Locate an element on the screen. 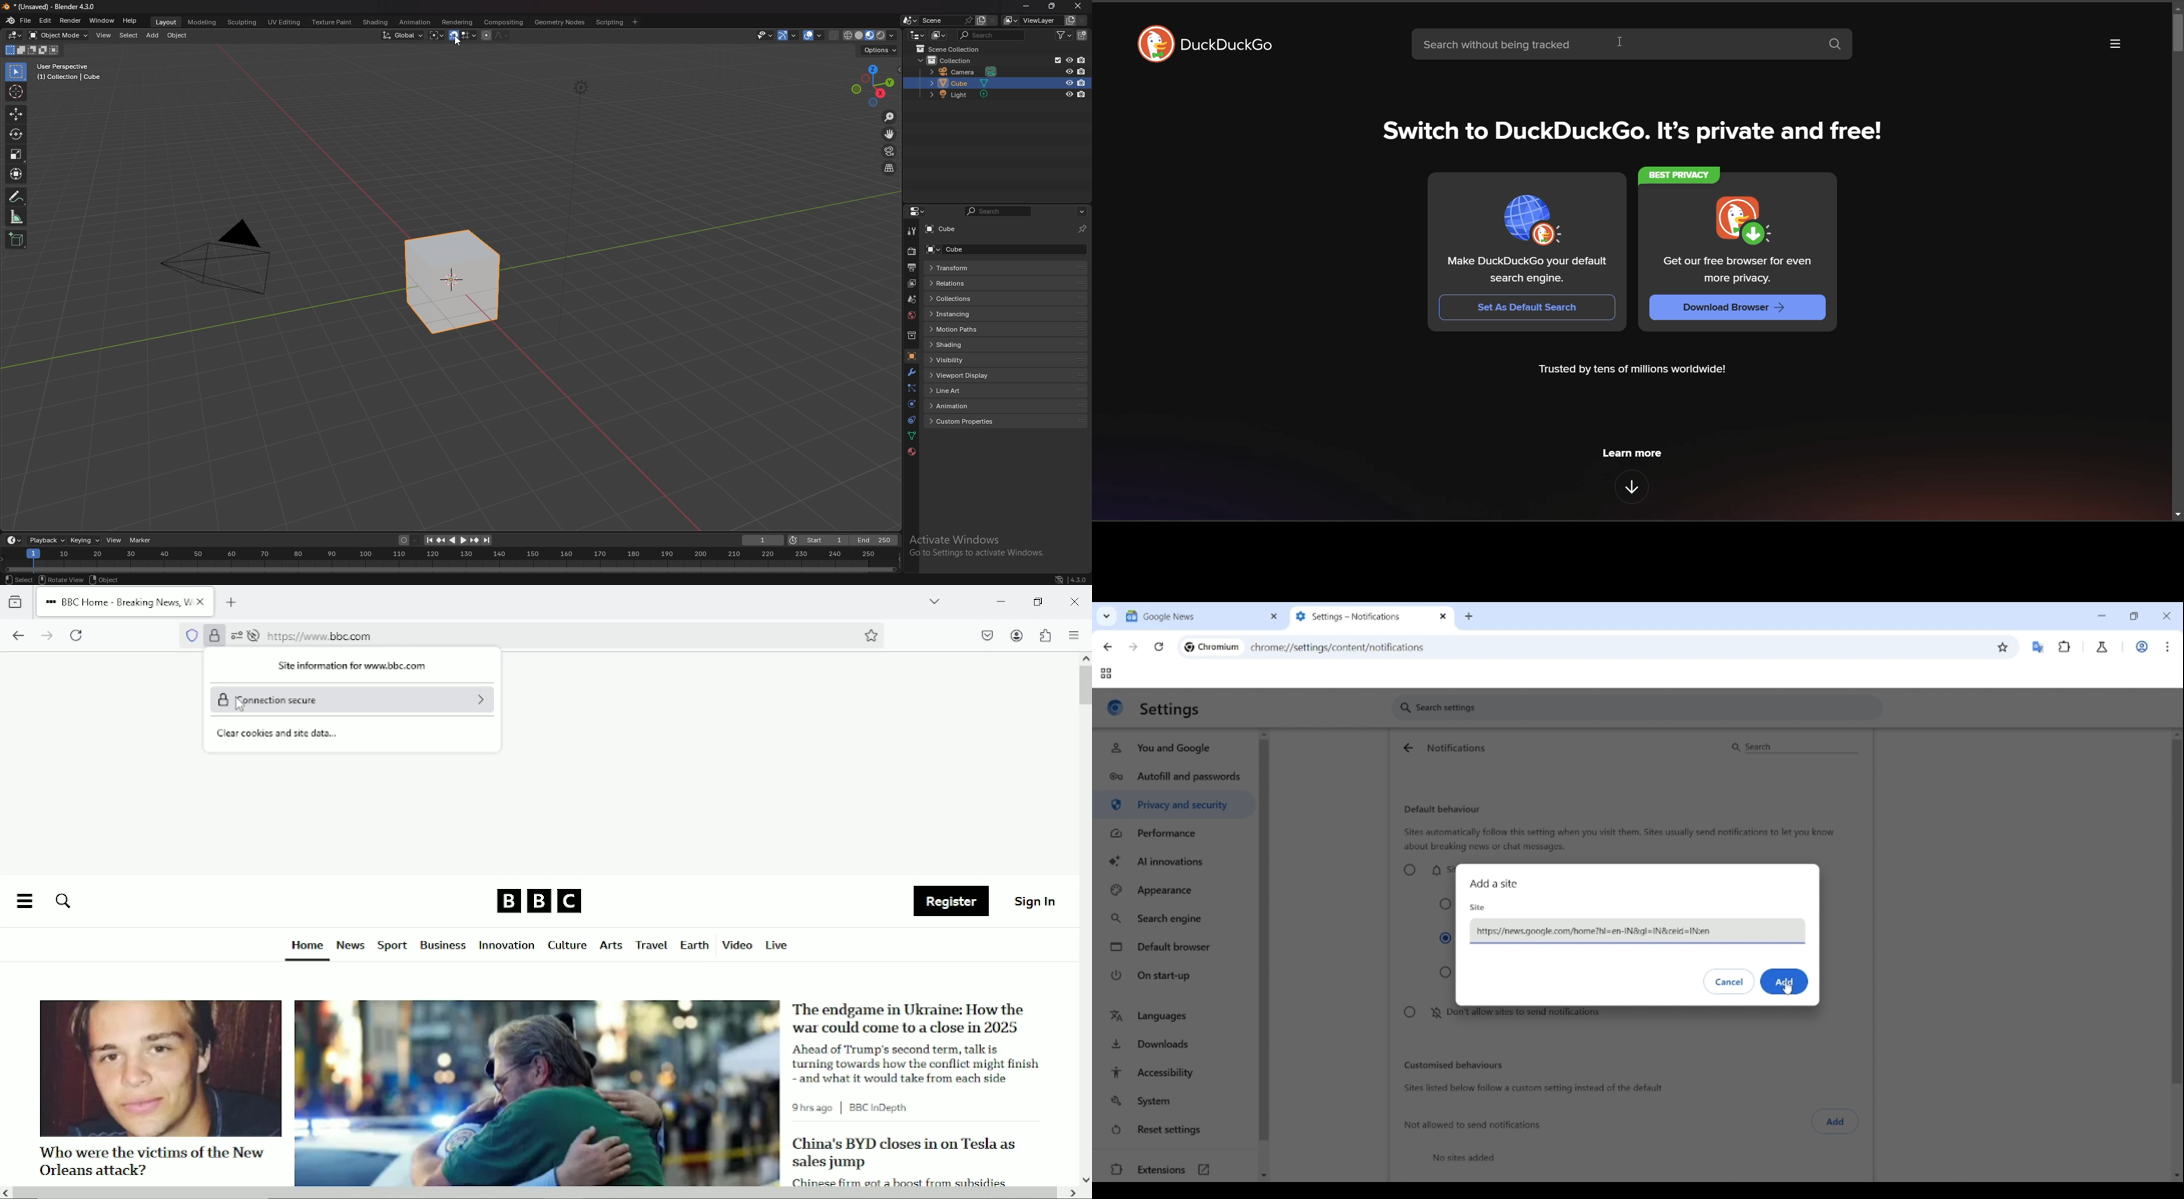 The height and width of the screenshot is (1204, 2184). output is located at coordinates (912, 268).